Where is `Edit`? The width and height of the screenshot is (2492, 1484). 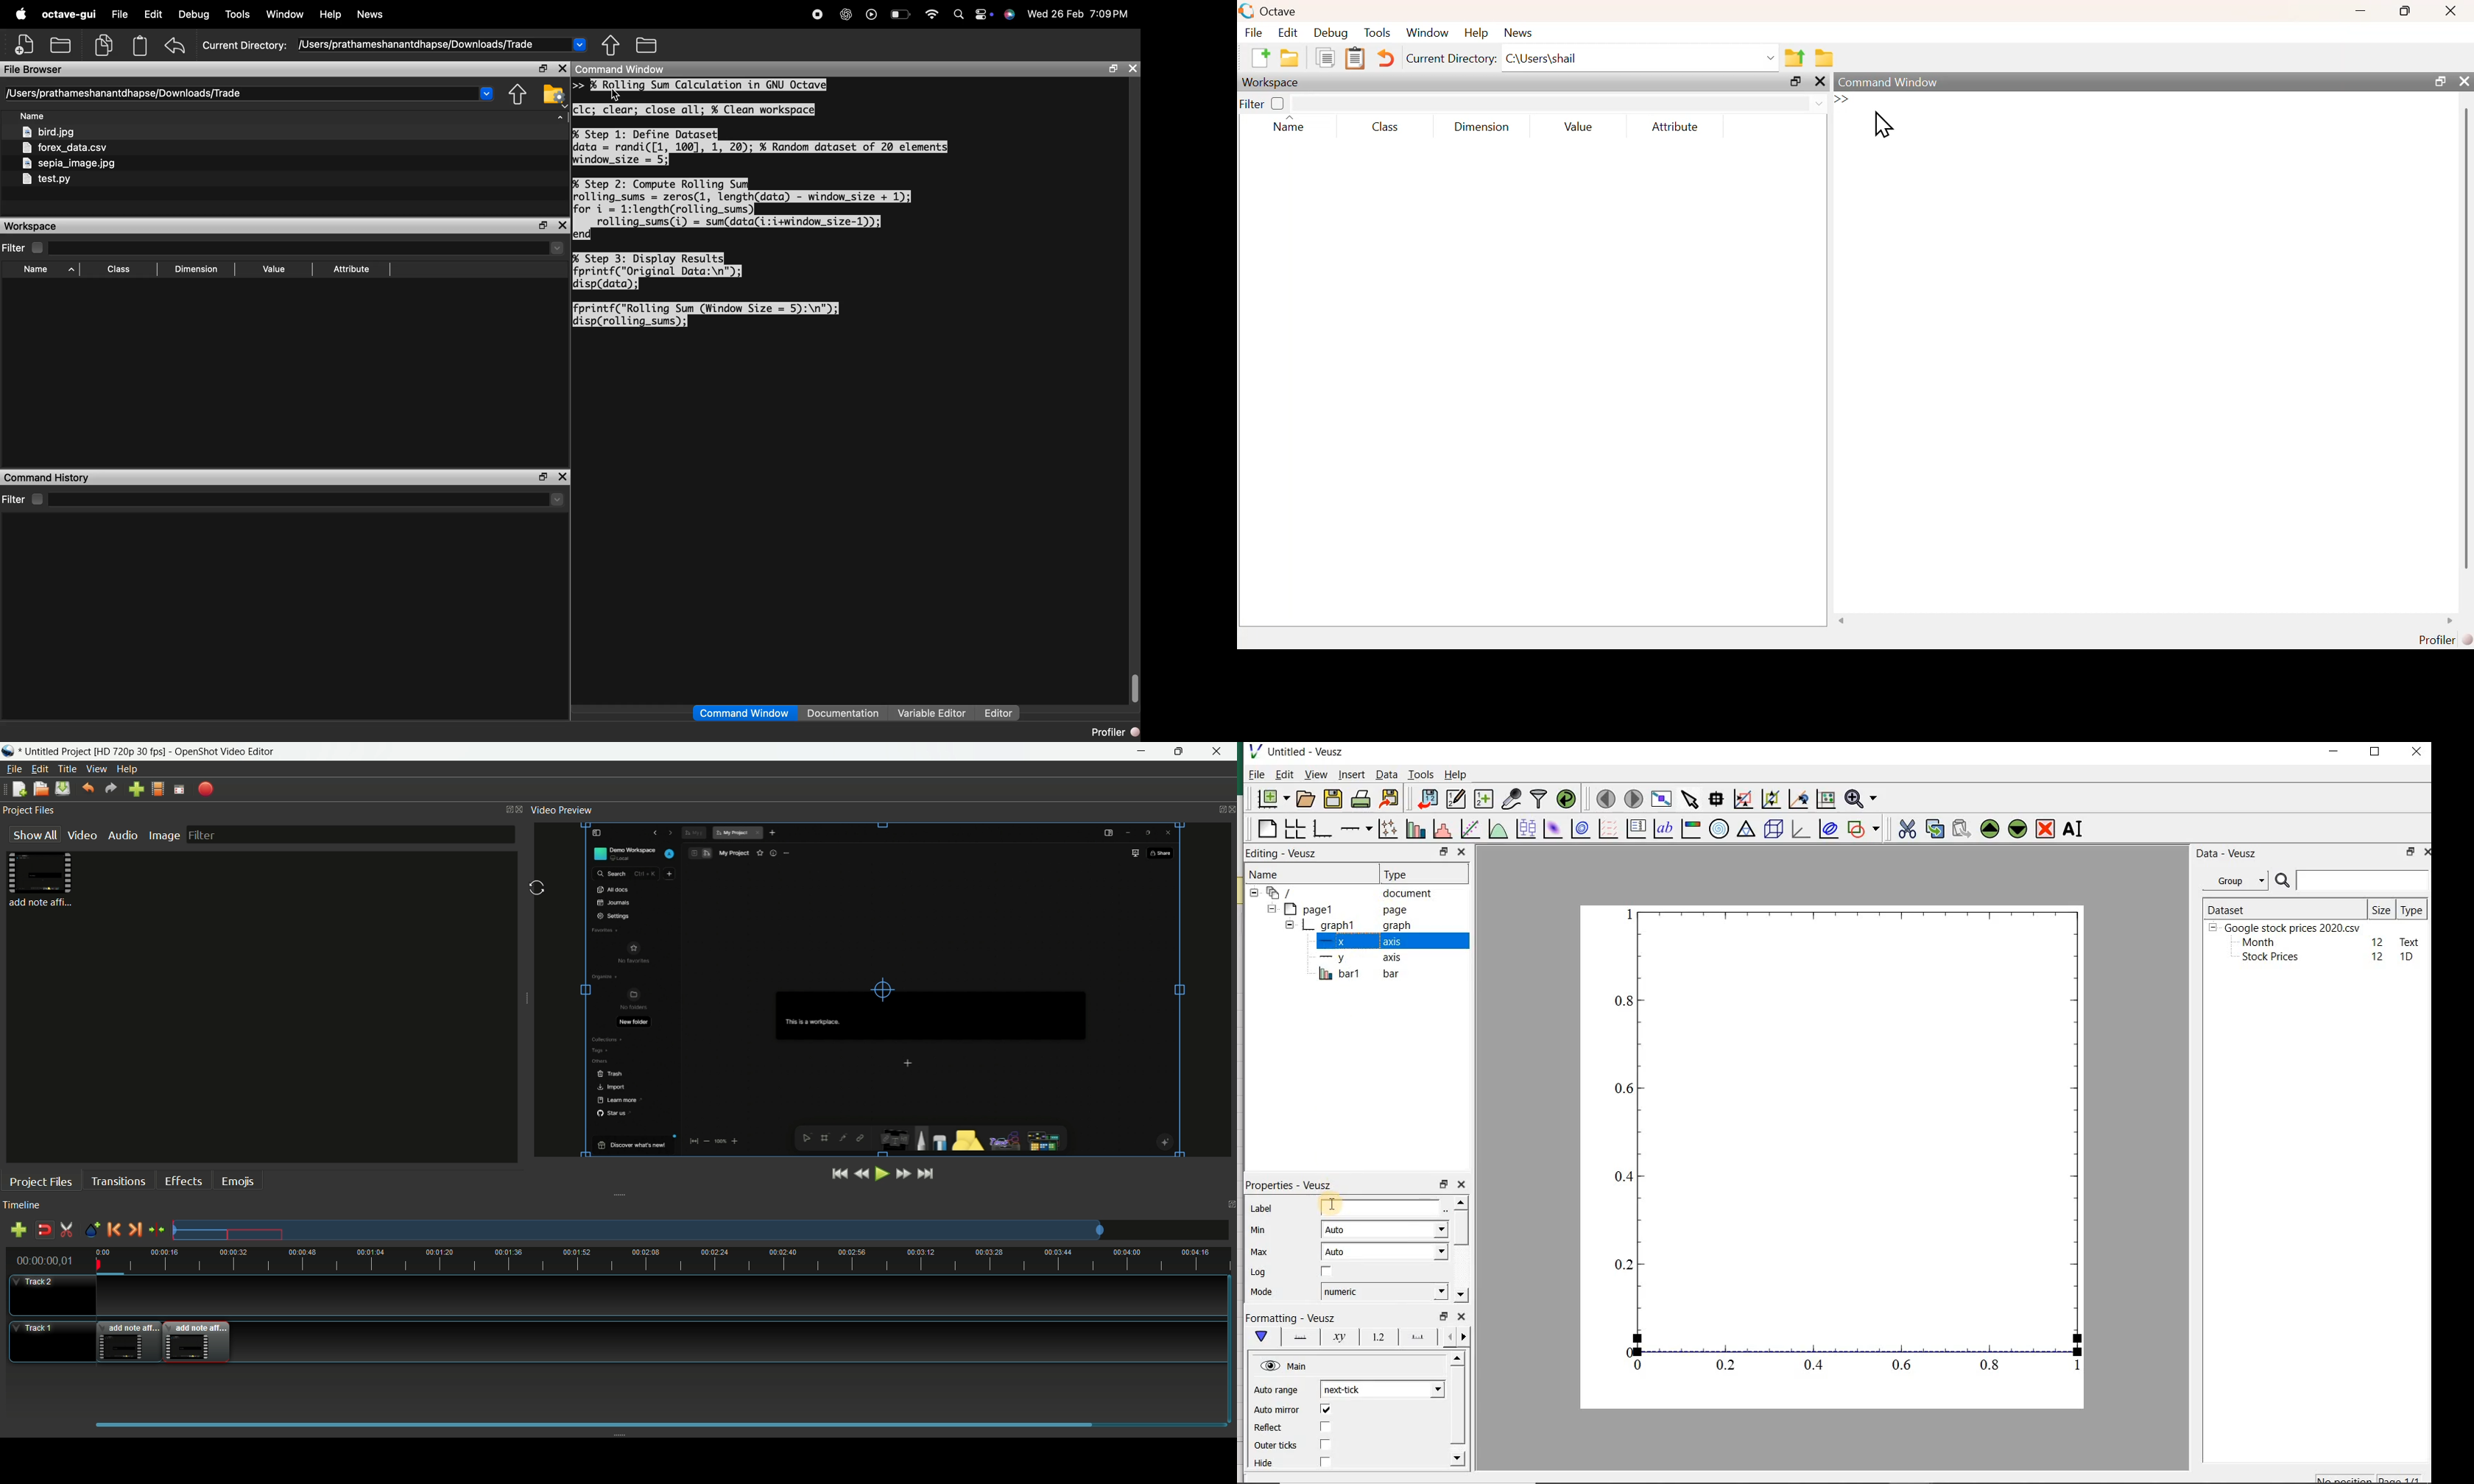 Edit is located at coordinates (1287, 32).